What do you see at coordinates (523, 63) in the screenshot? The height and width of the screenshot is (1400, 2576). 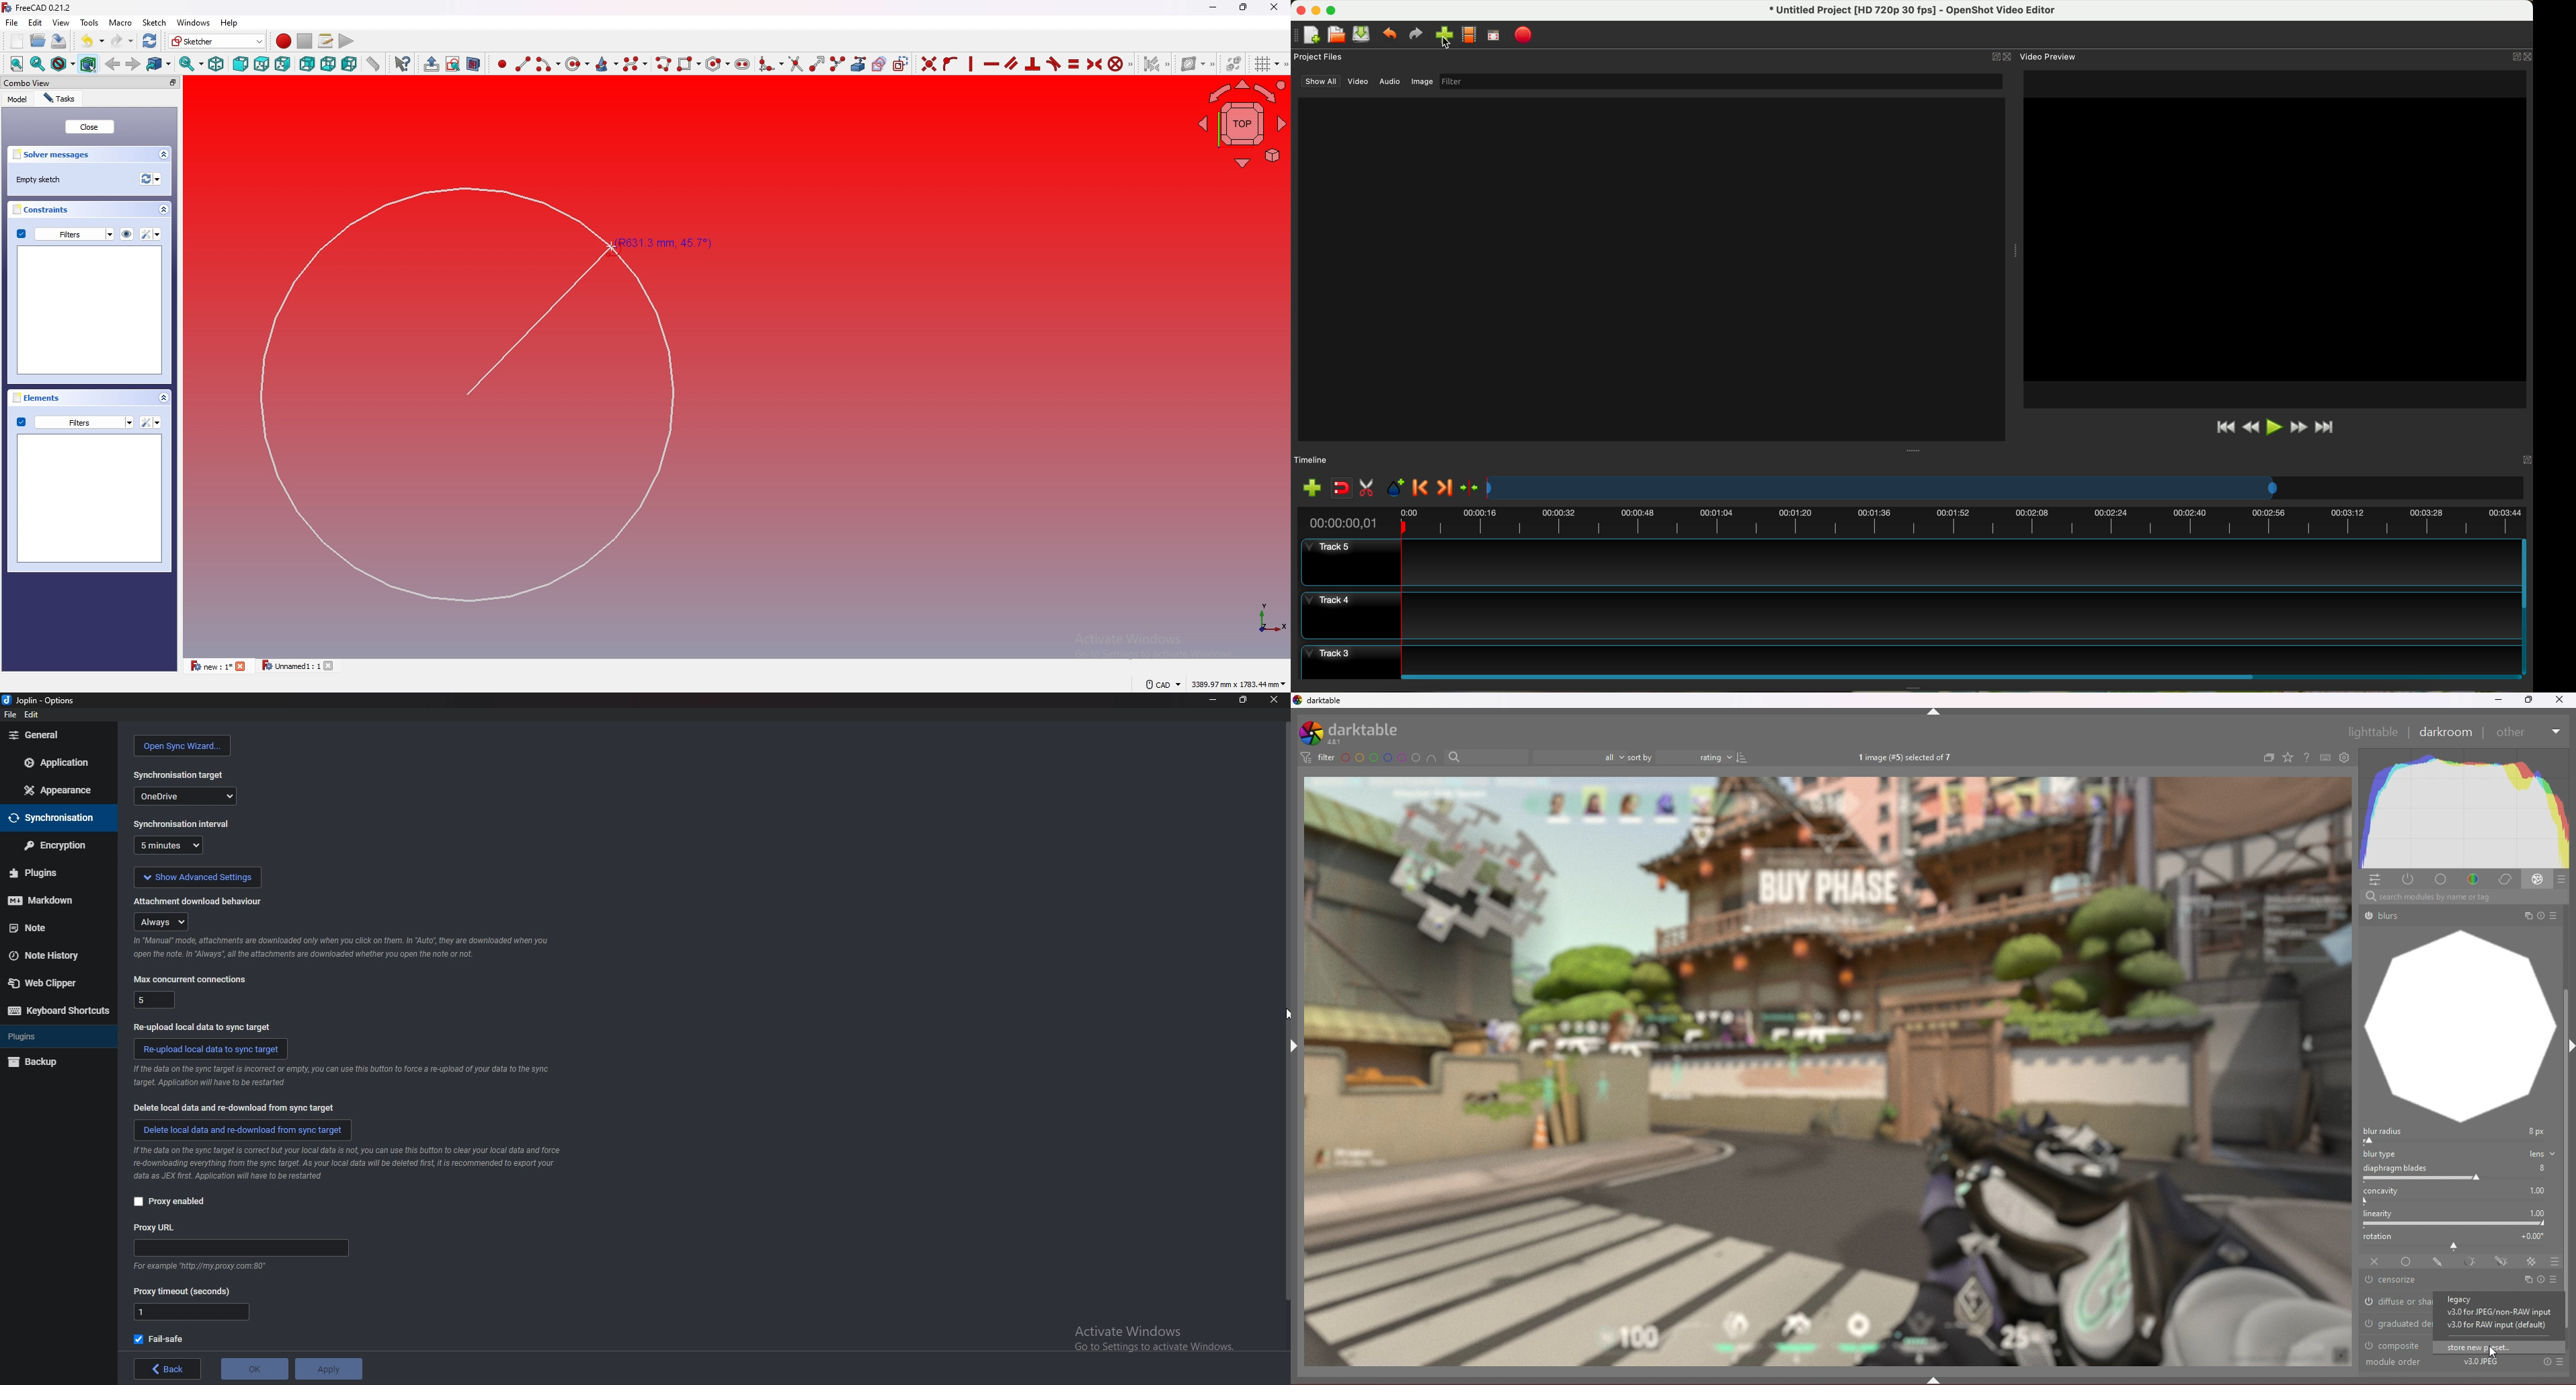 I see `create line` at bounding box center [523, 63].